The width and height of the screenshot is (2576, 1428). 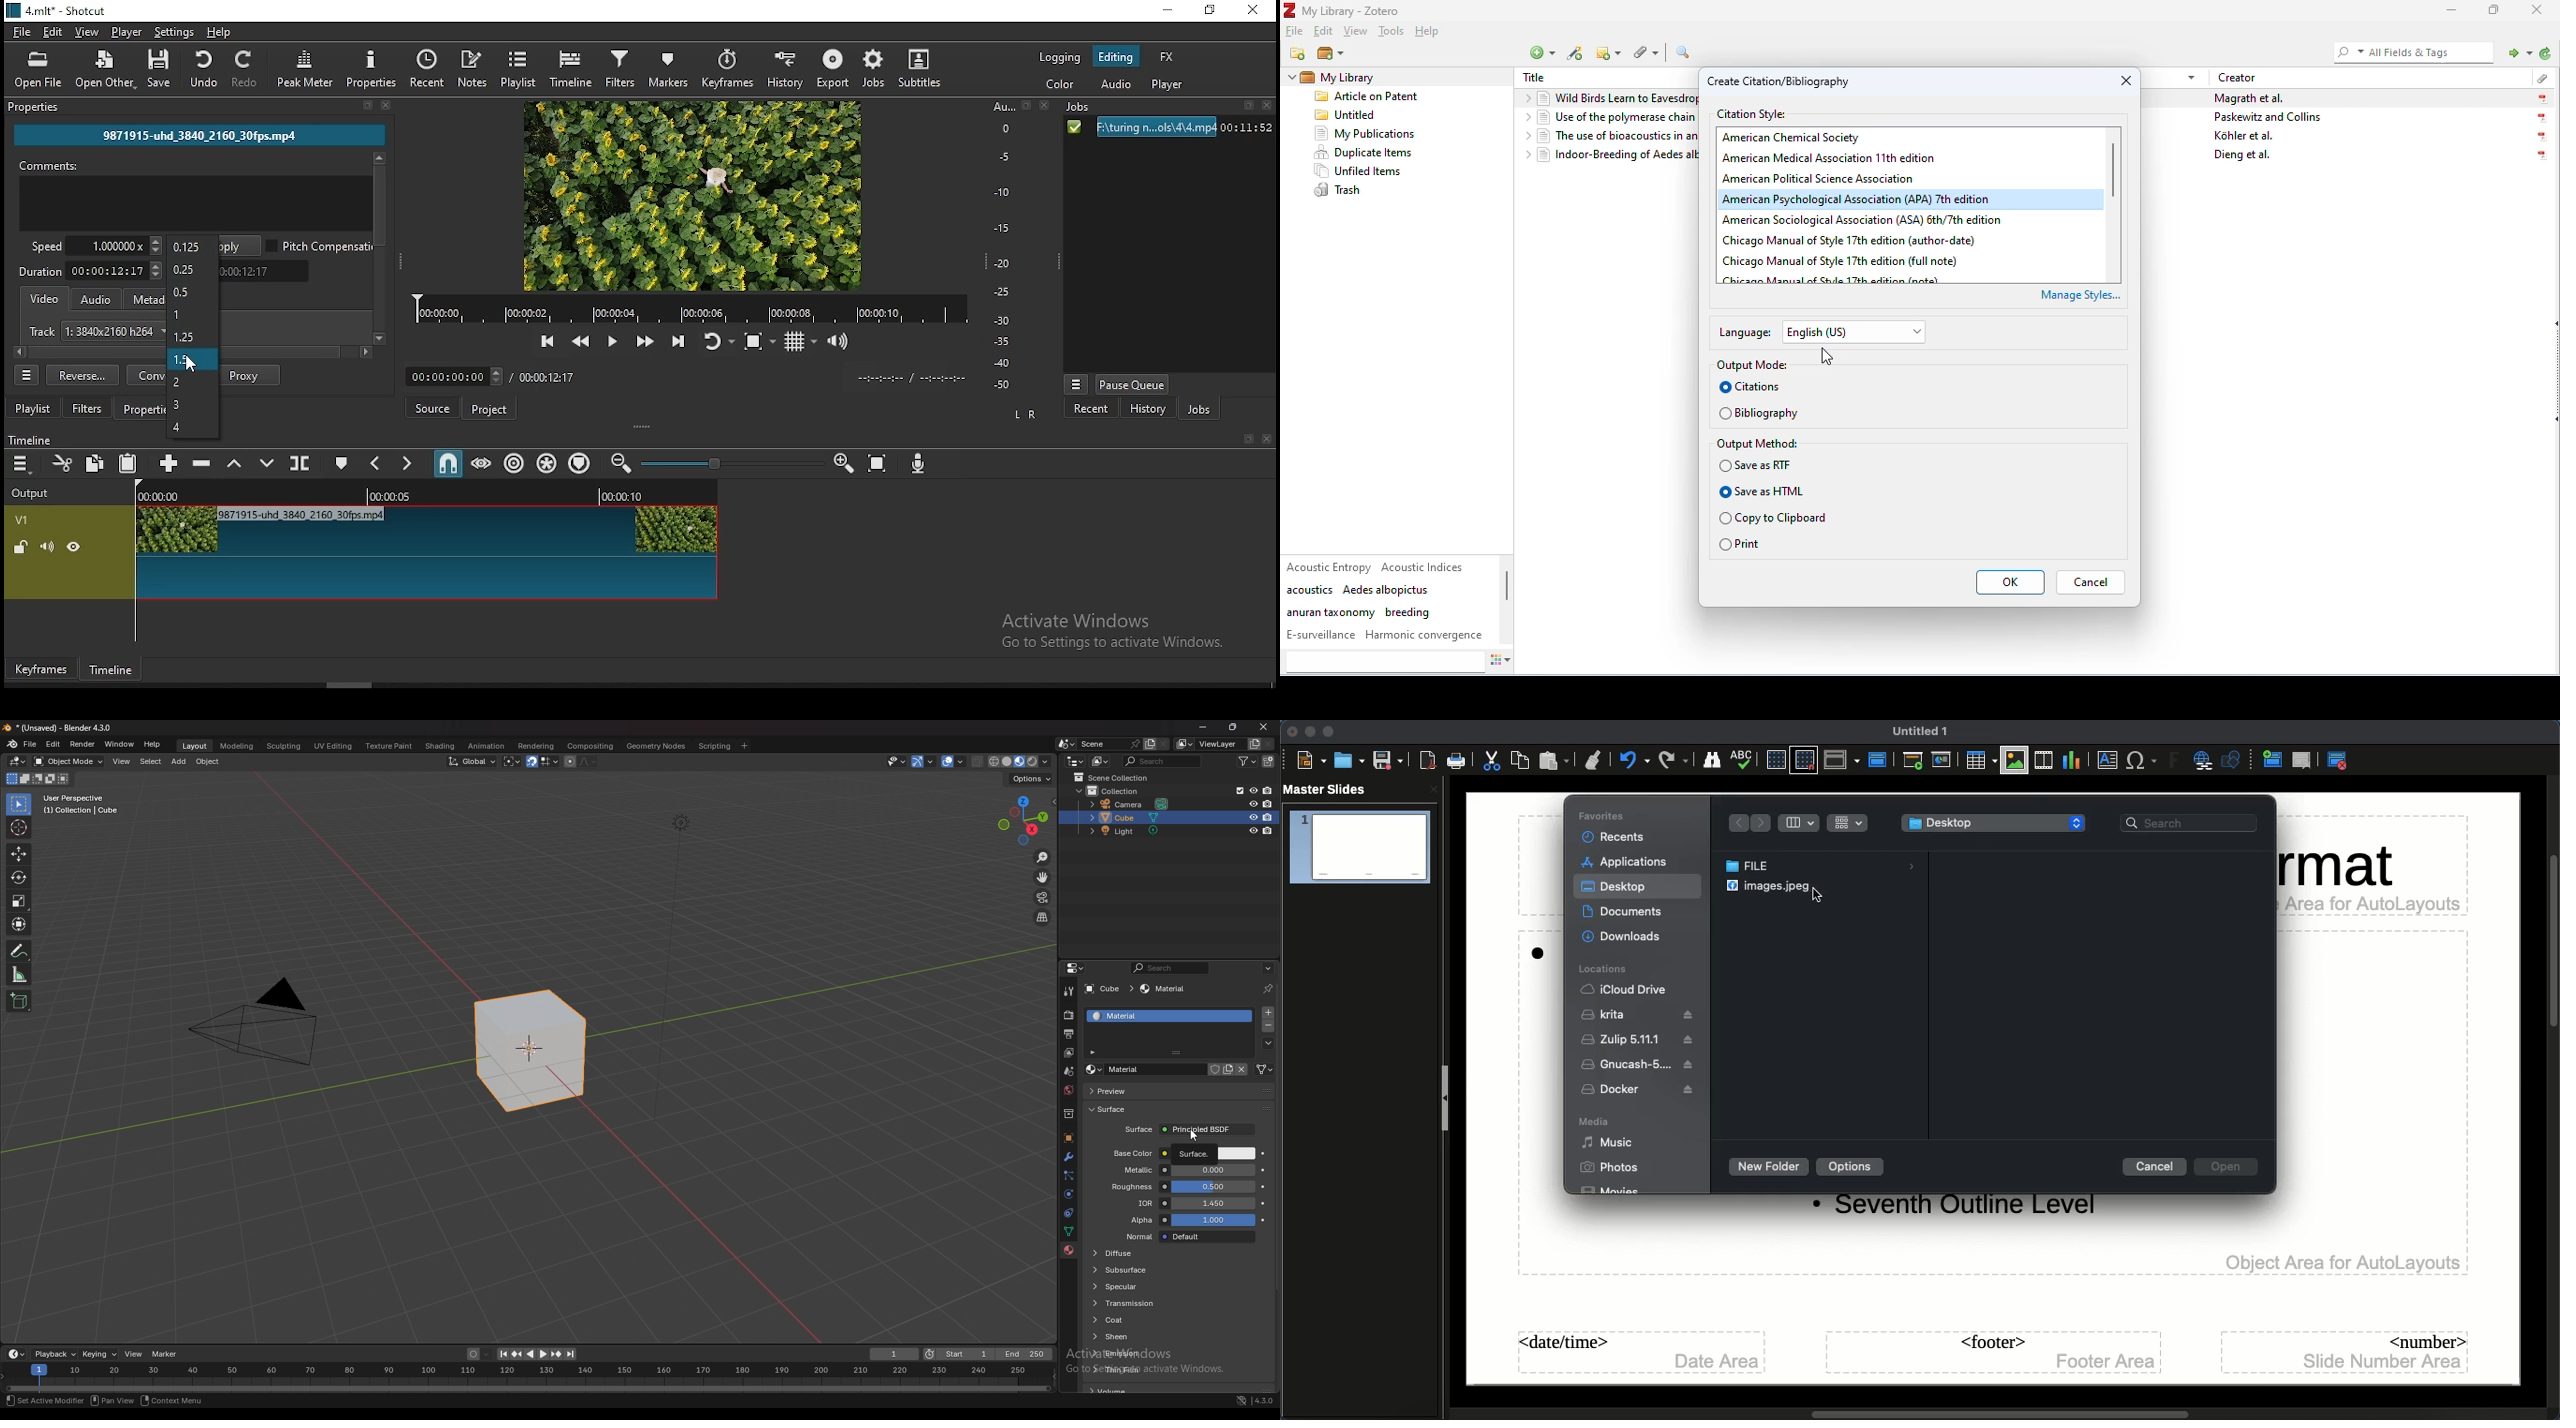 What do you see at coordinates (1242, 1069) in the screenshot?
I see `unlink data` at bounding box center [1242, 1069].